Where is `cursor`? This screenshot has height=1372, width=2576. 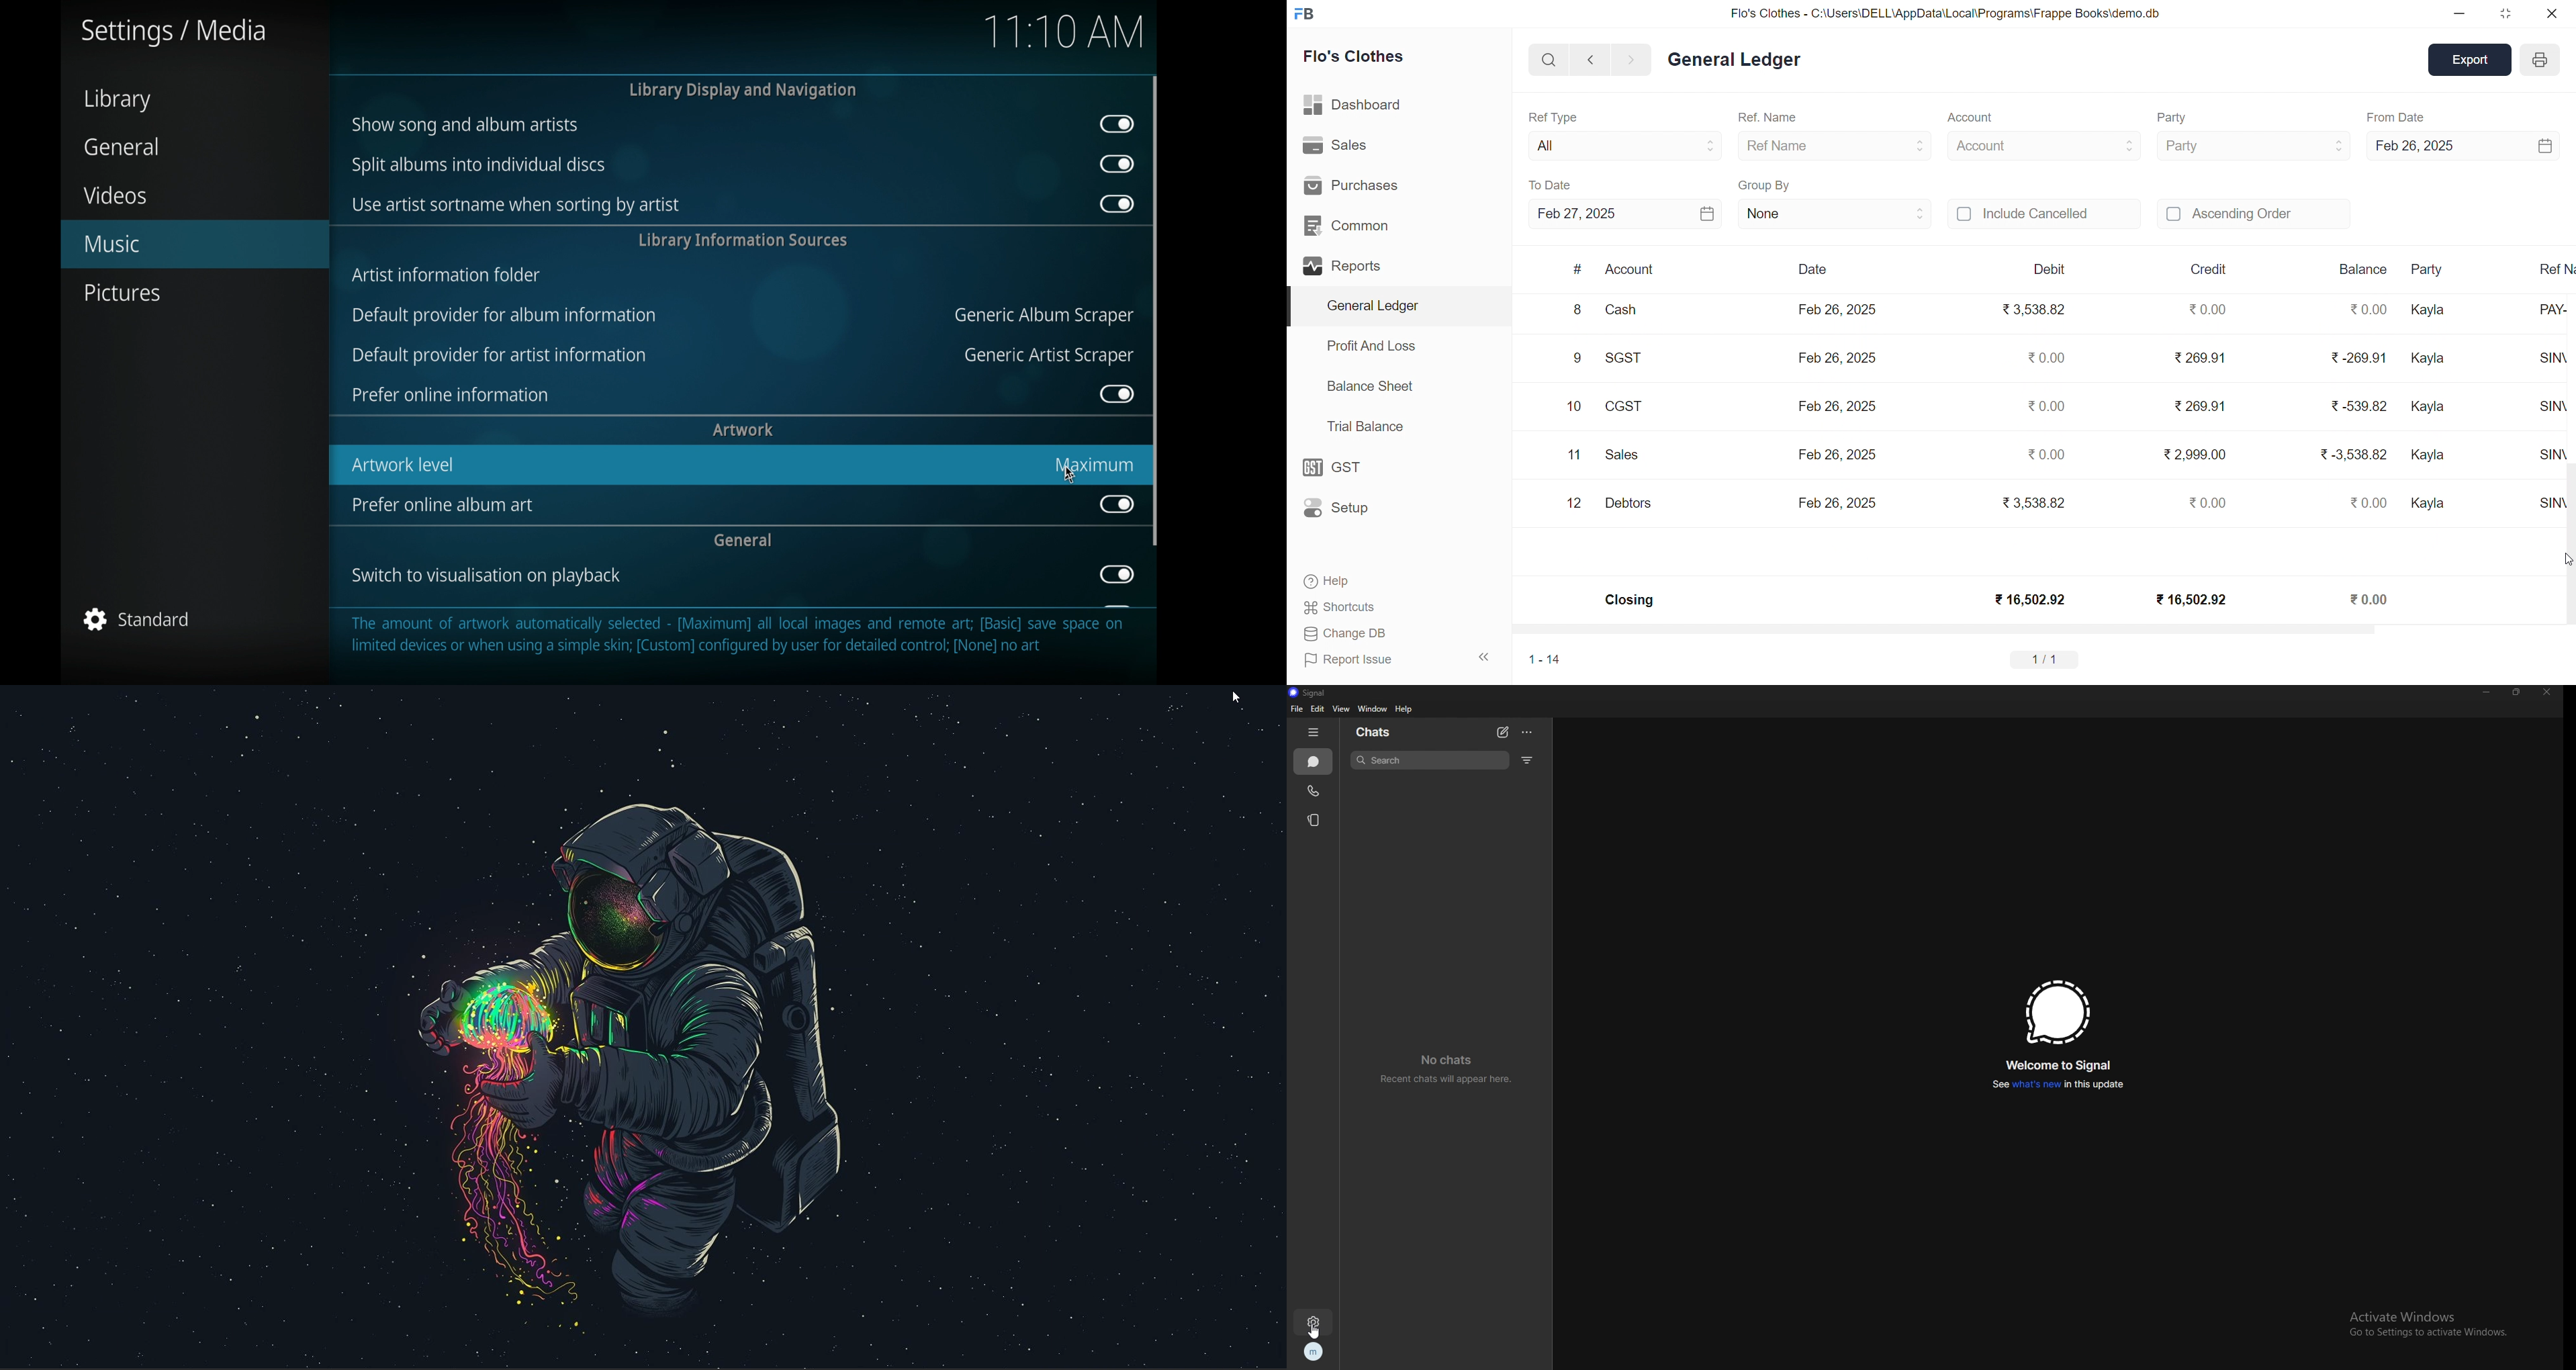
cursor is located at coordinates (1071, 475).